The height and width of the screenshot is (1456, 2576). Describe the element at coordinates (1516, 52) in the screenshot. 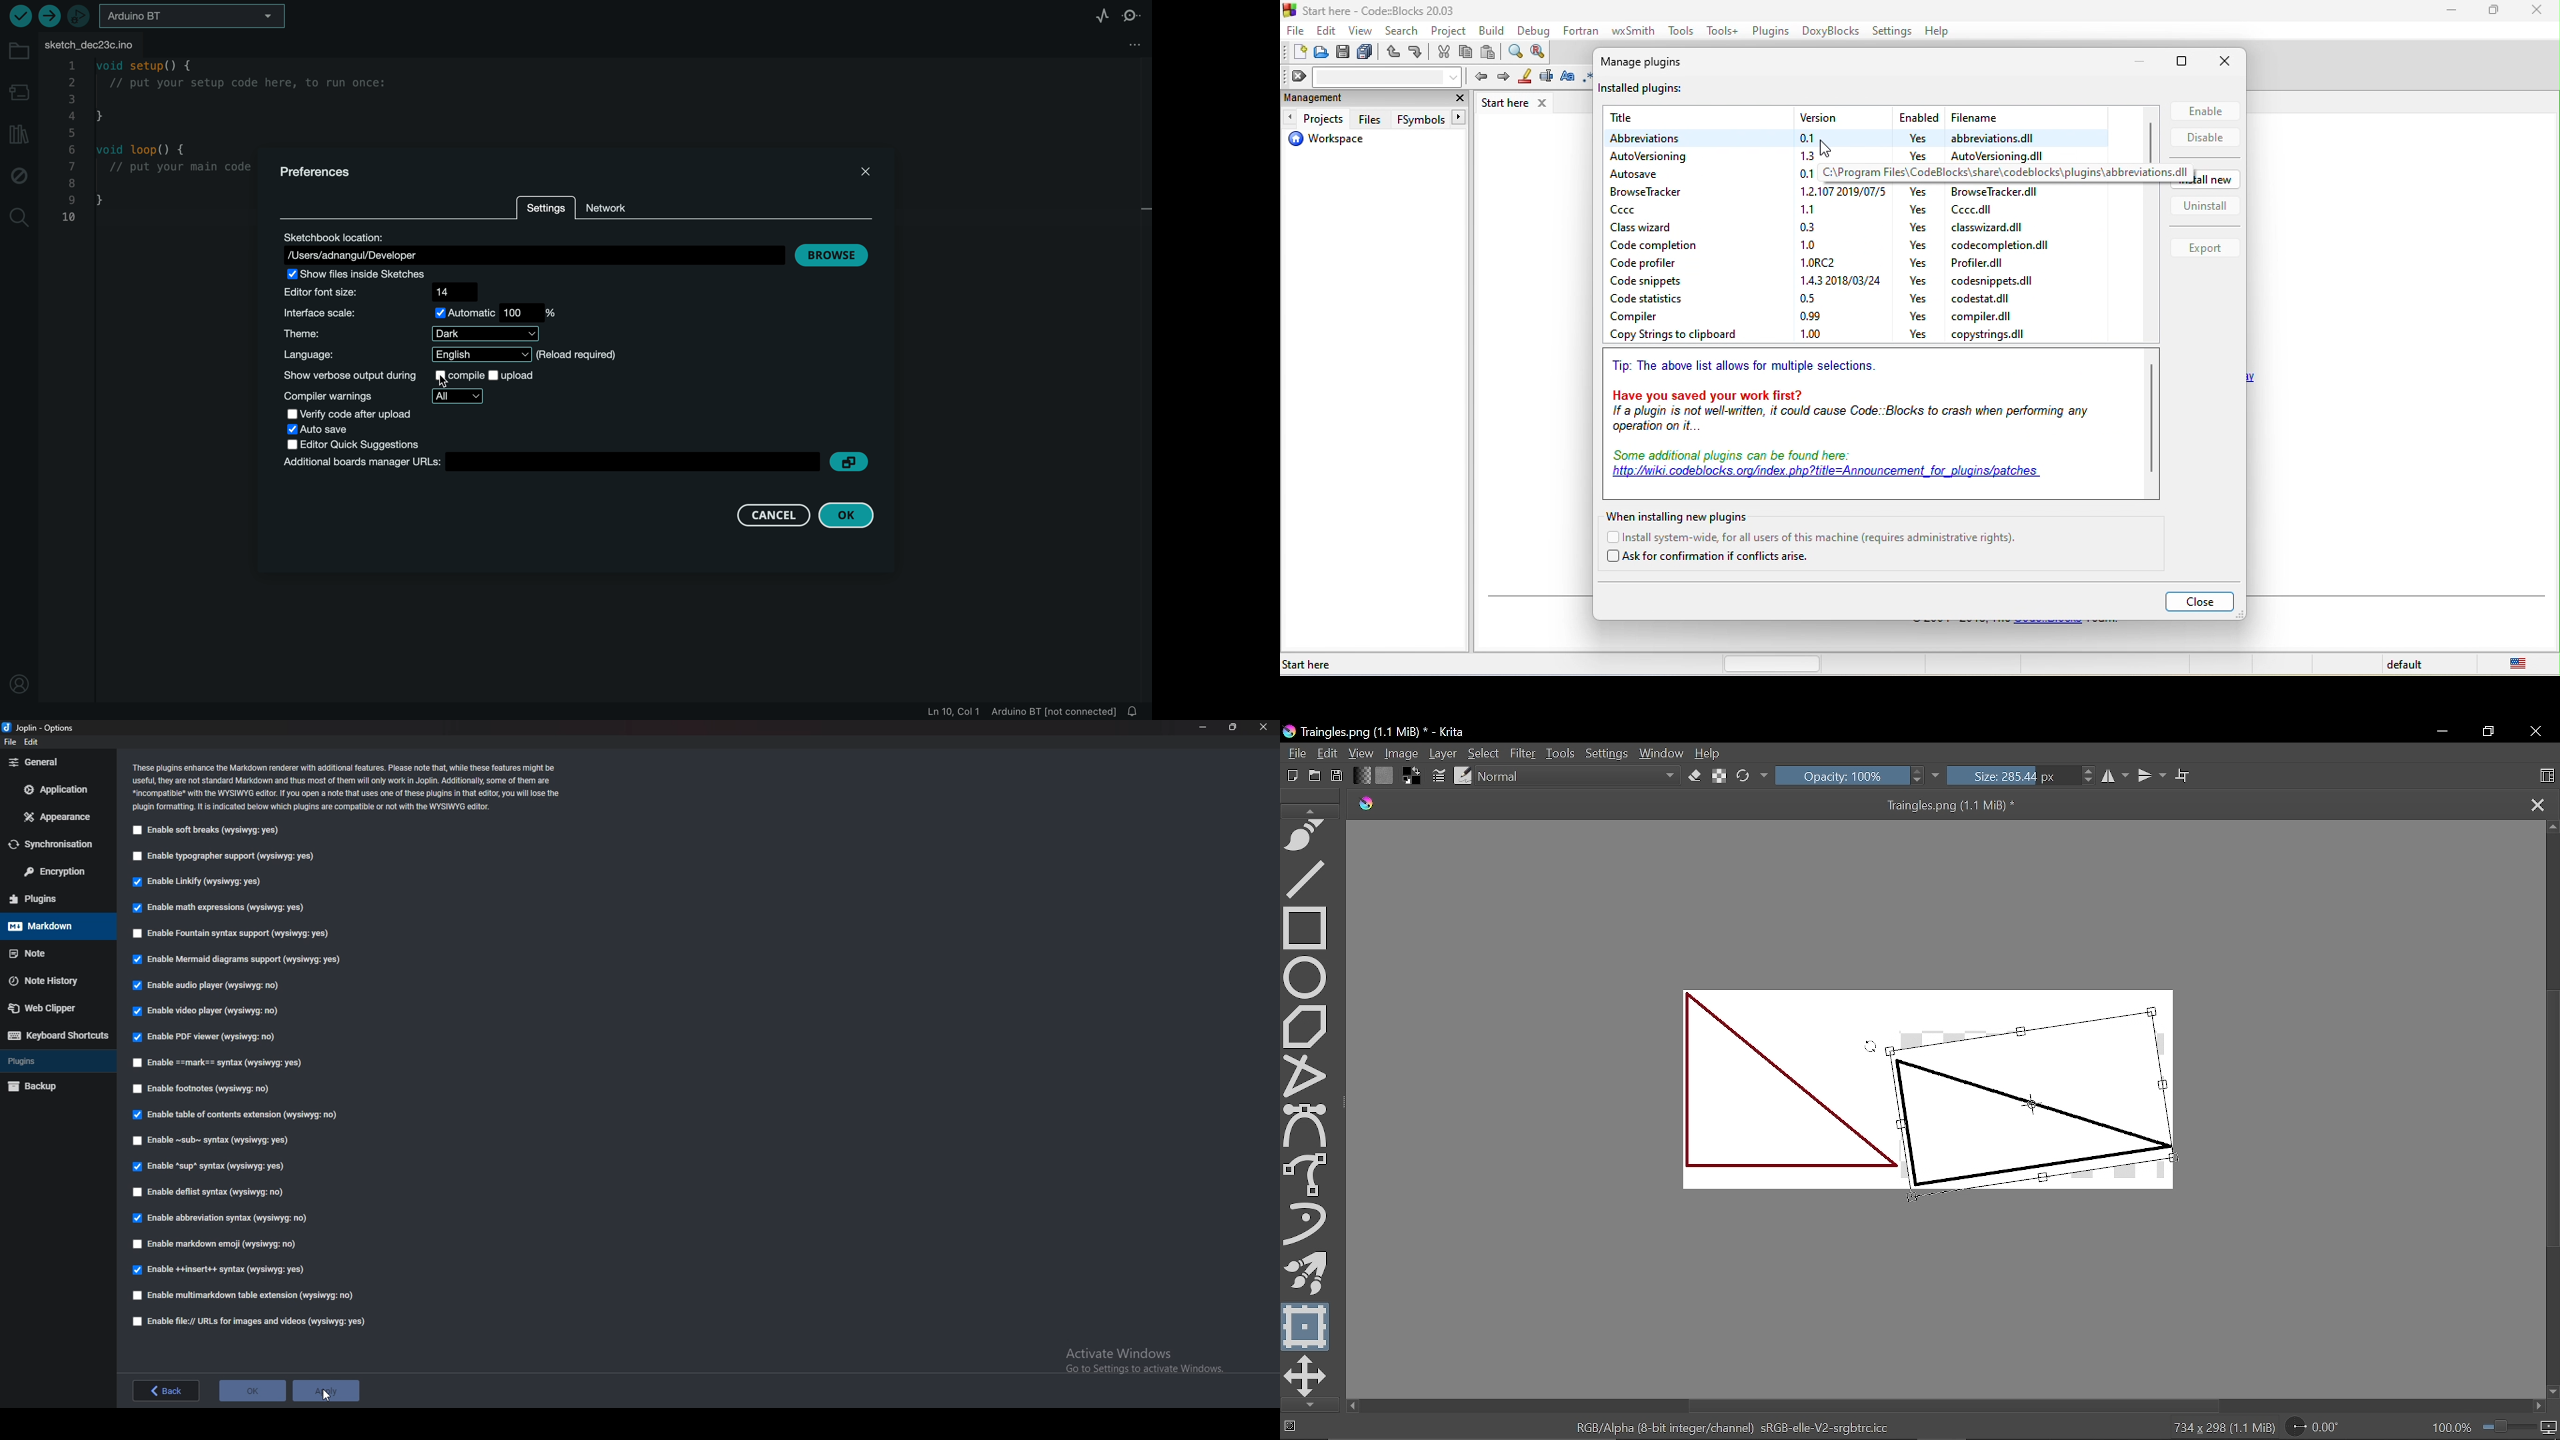

I see `find` at that location.